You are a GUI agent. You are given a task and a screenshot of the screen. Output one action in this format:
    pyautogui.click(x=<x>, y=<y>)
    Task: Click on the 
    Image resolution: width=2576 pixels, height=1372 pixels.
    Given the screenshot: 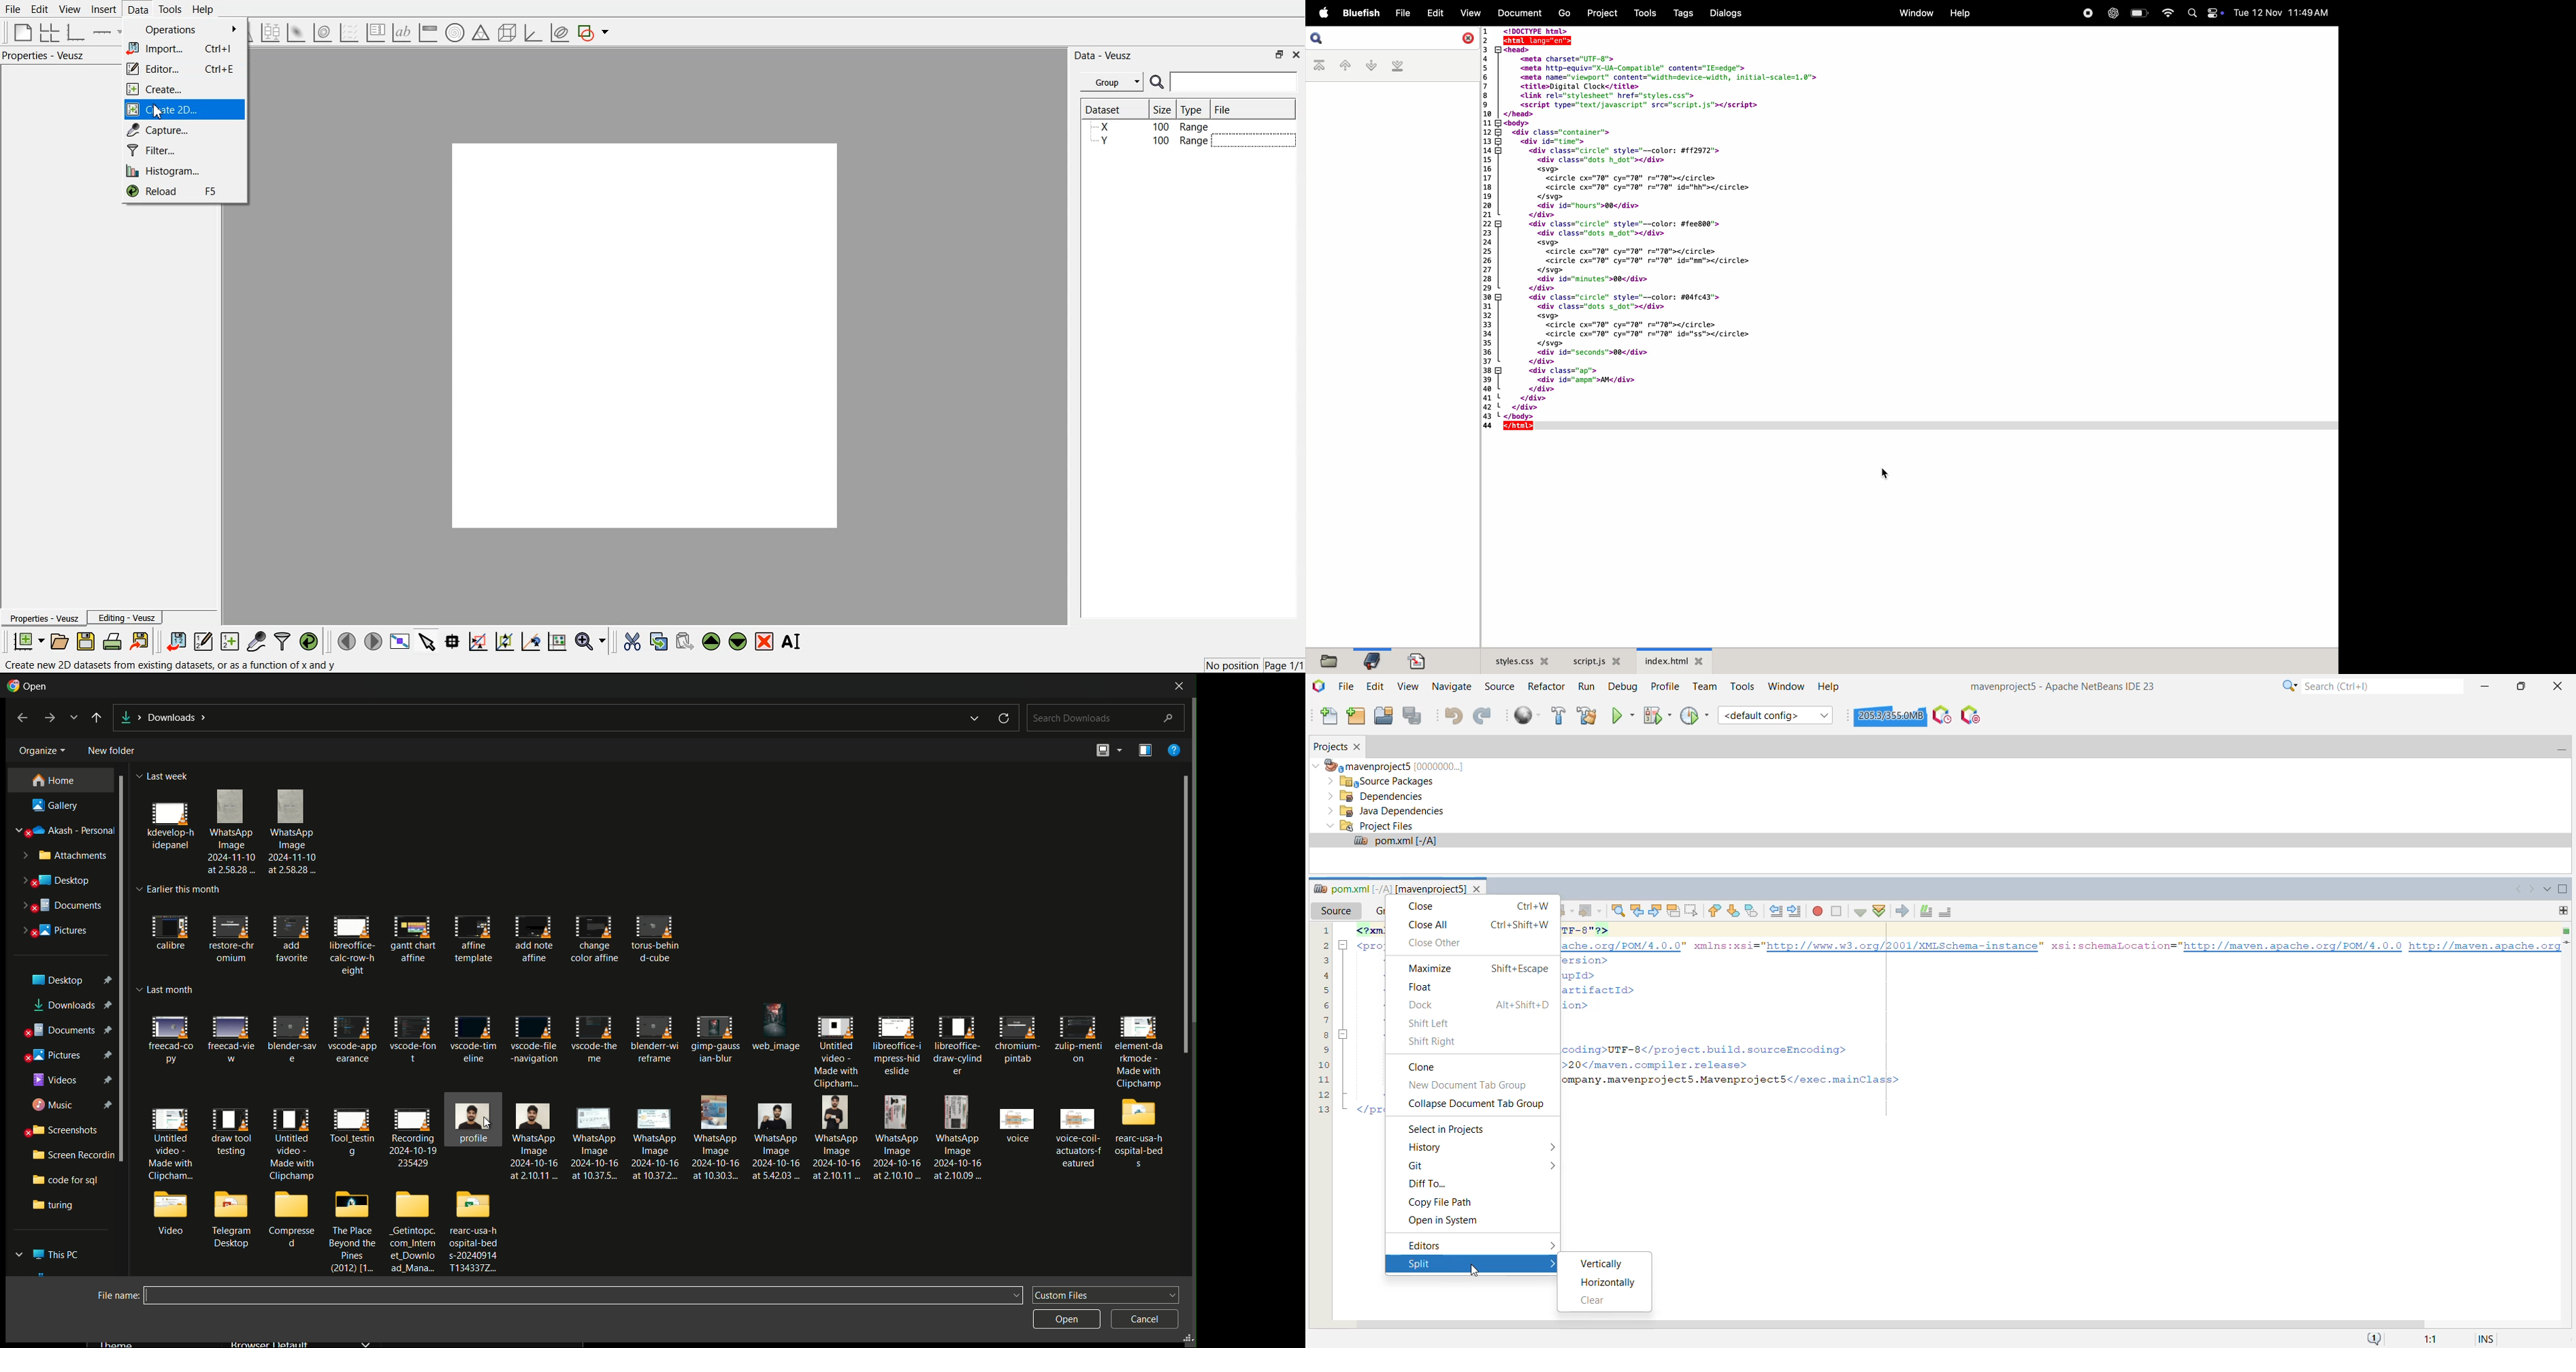 What is the action you would take?
    pyautogui.click(x=2433, y=1338)
    